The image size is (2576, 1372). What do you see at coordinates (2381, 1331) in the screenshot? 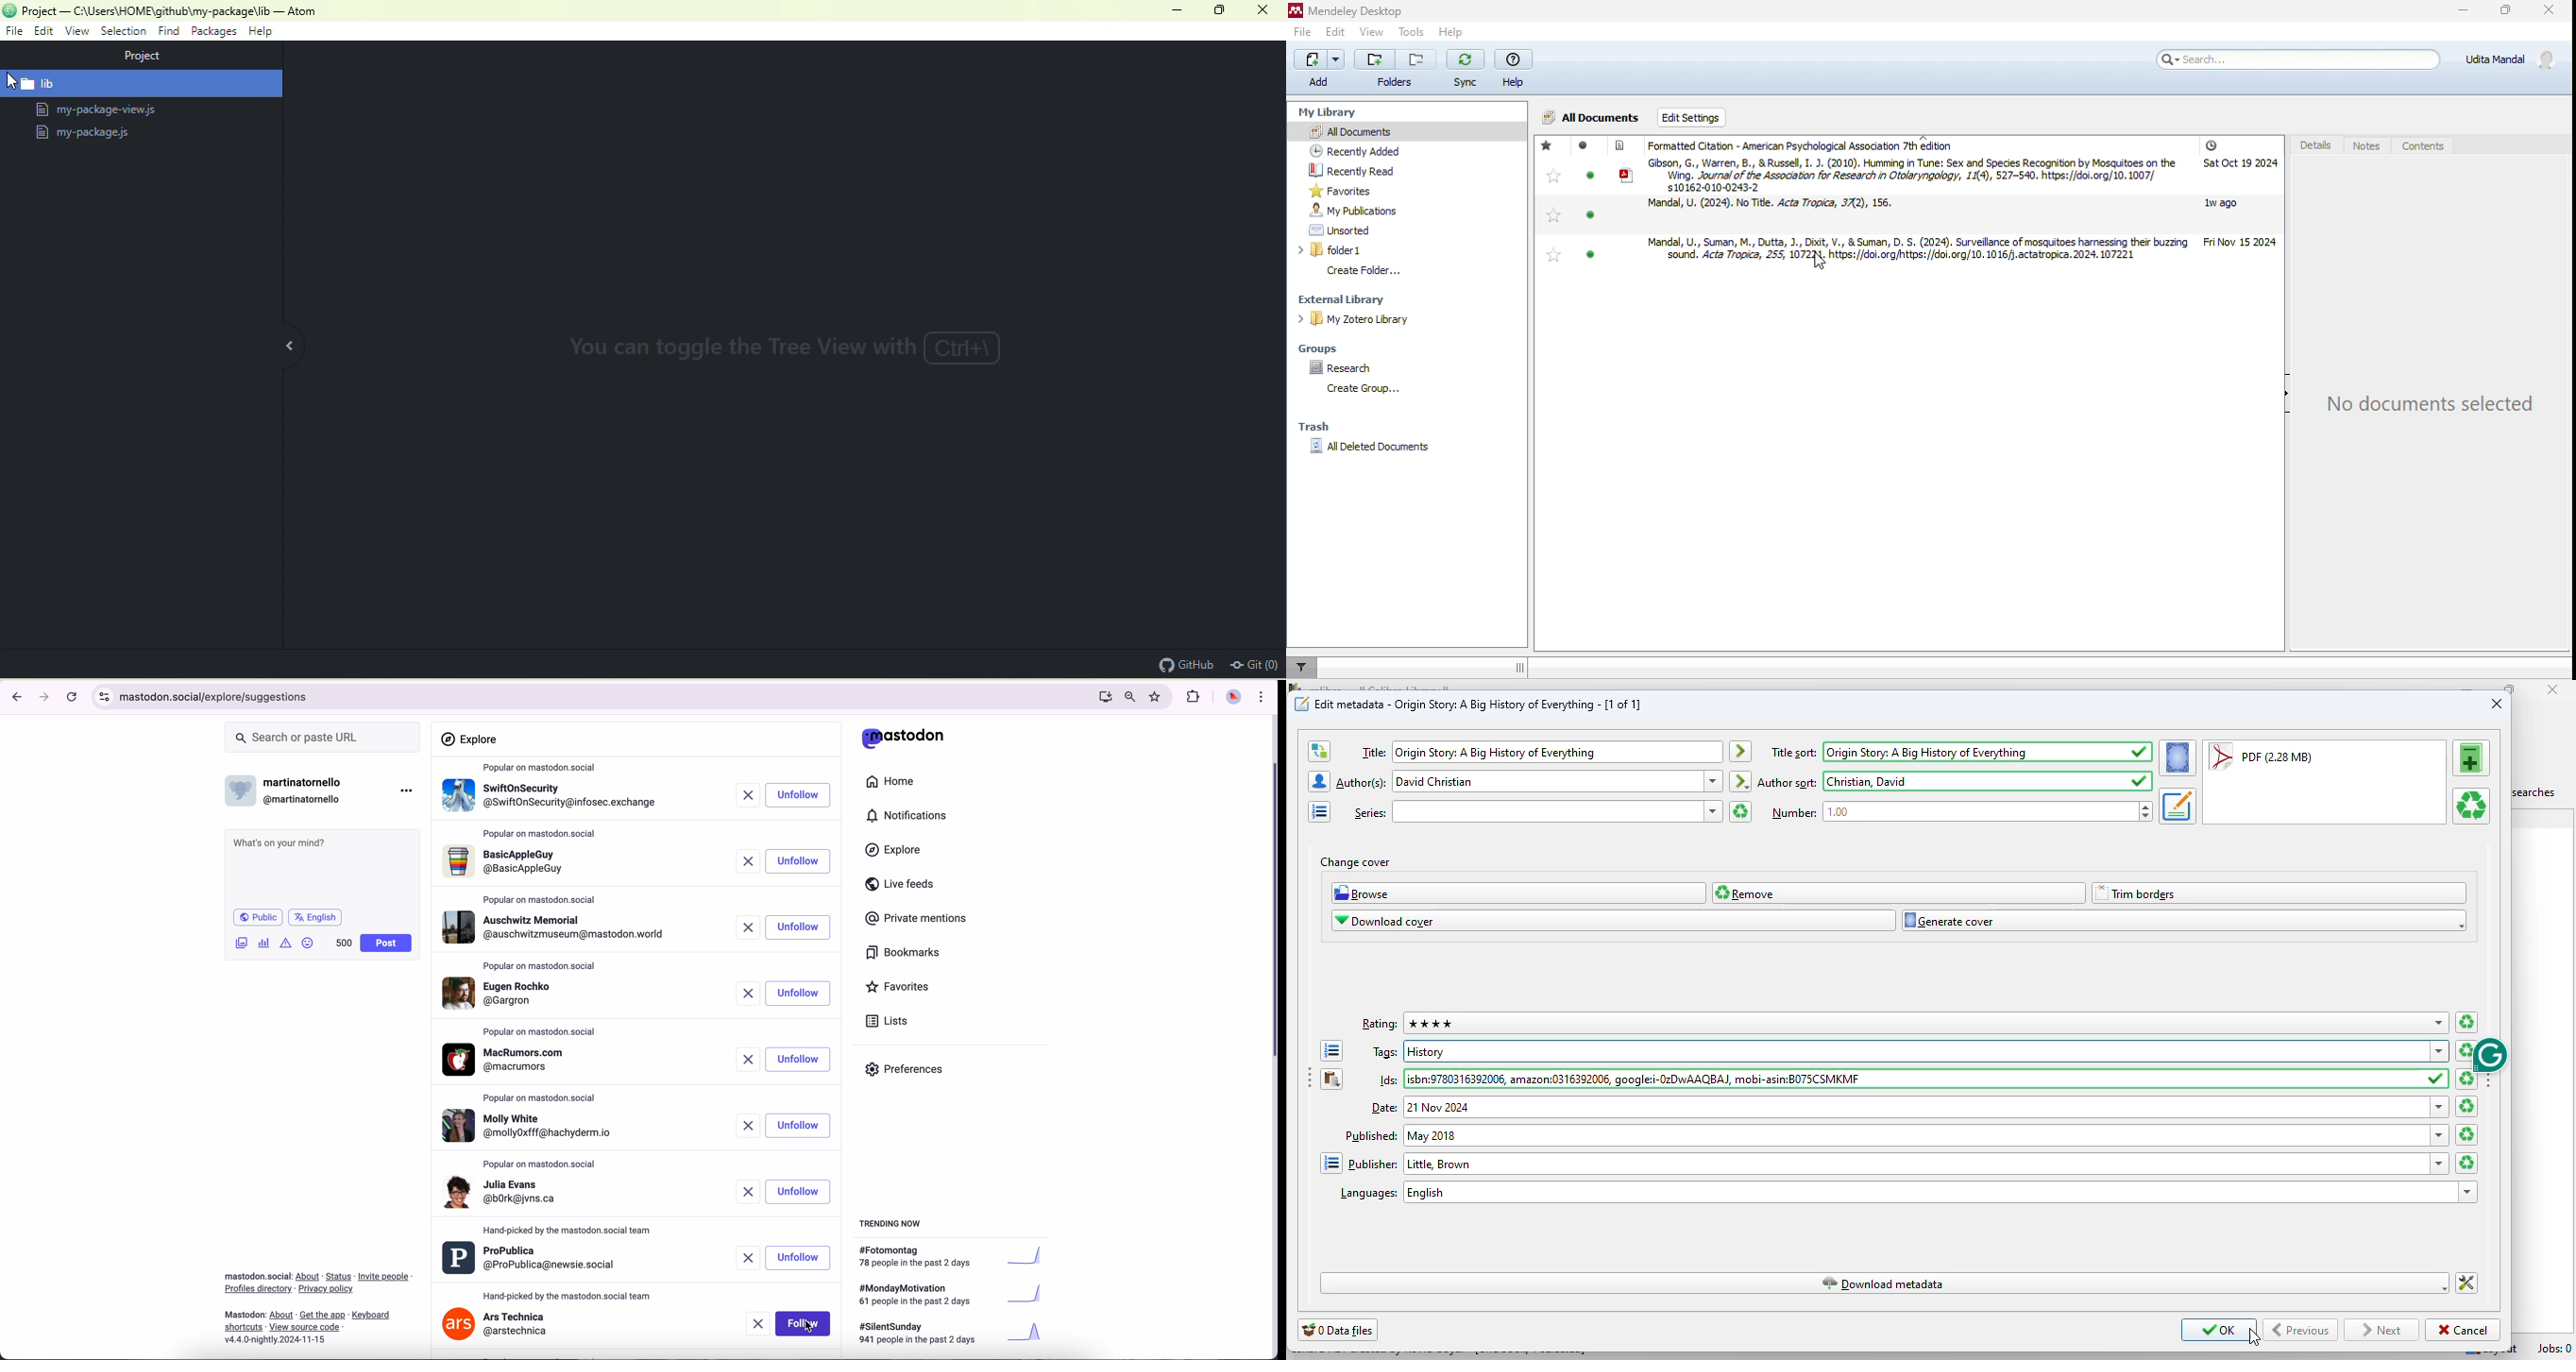
I see `next` at bounding box center [2381, 1331].